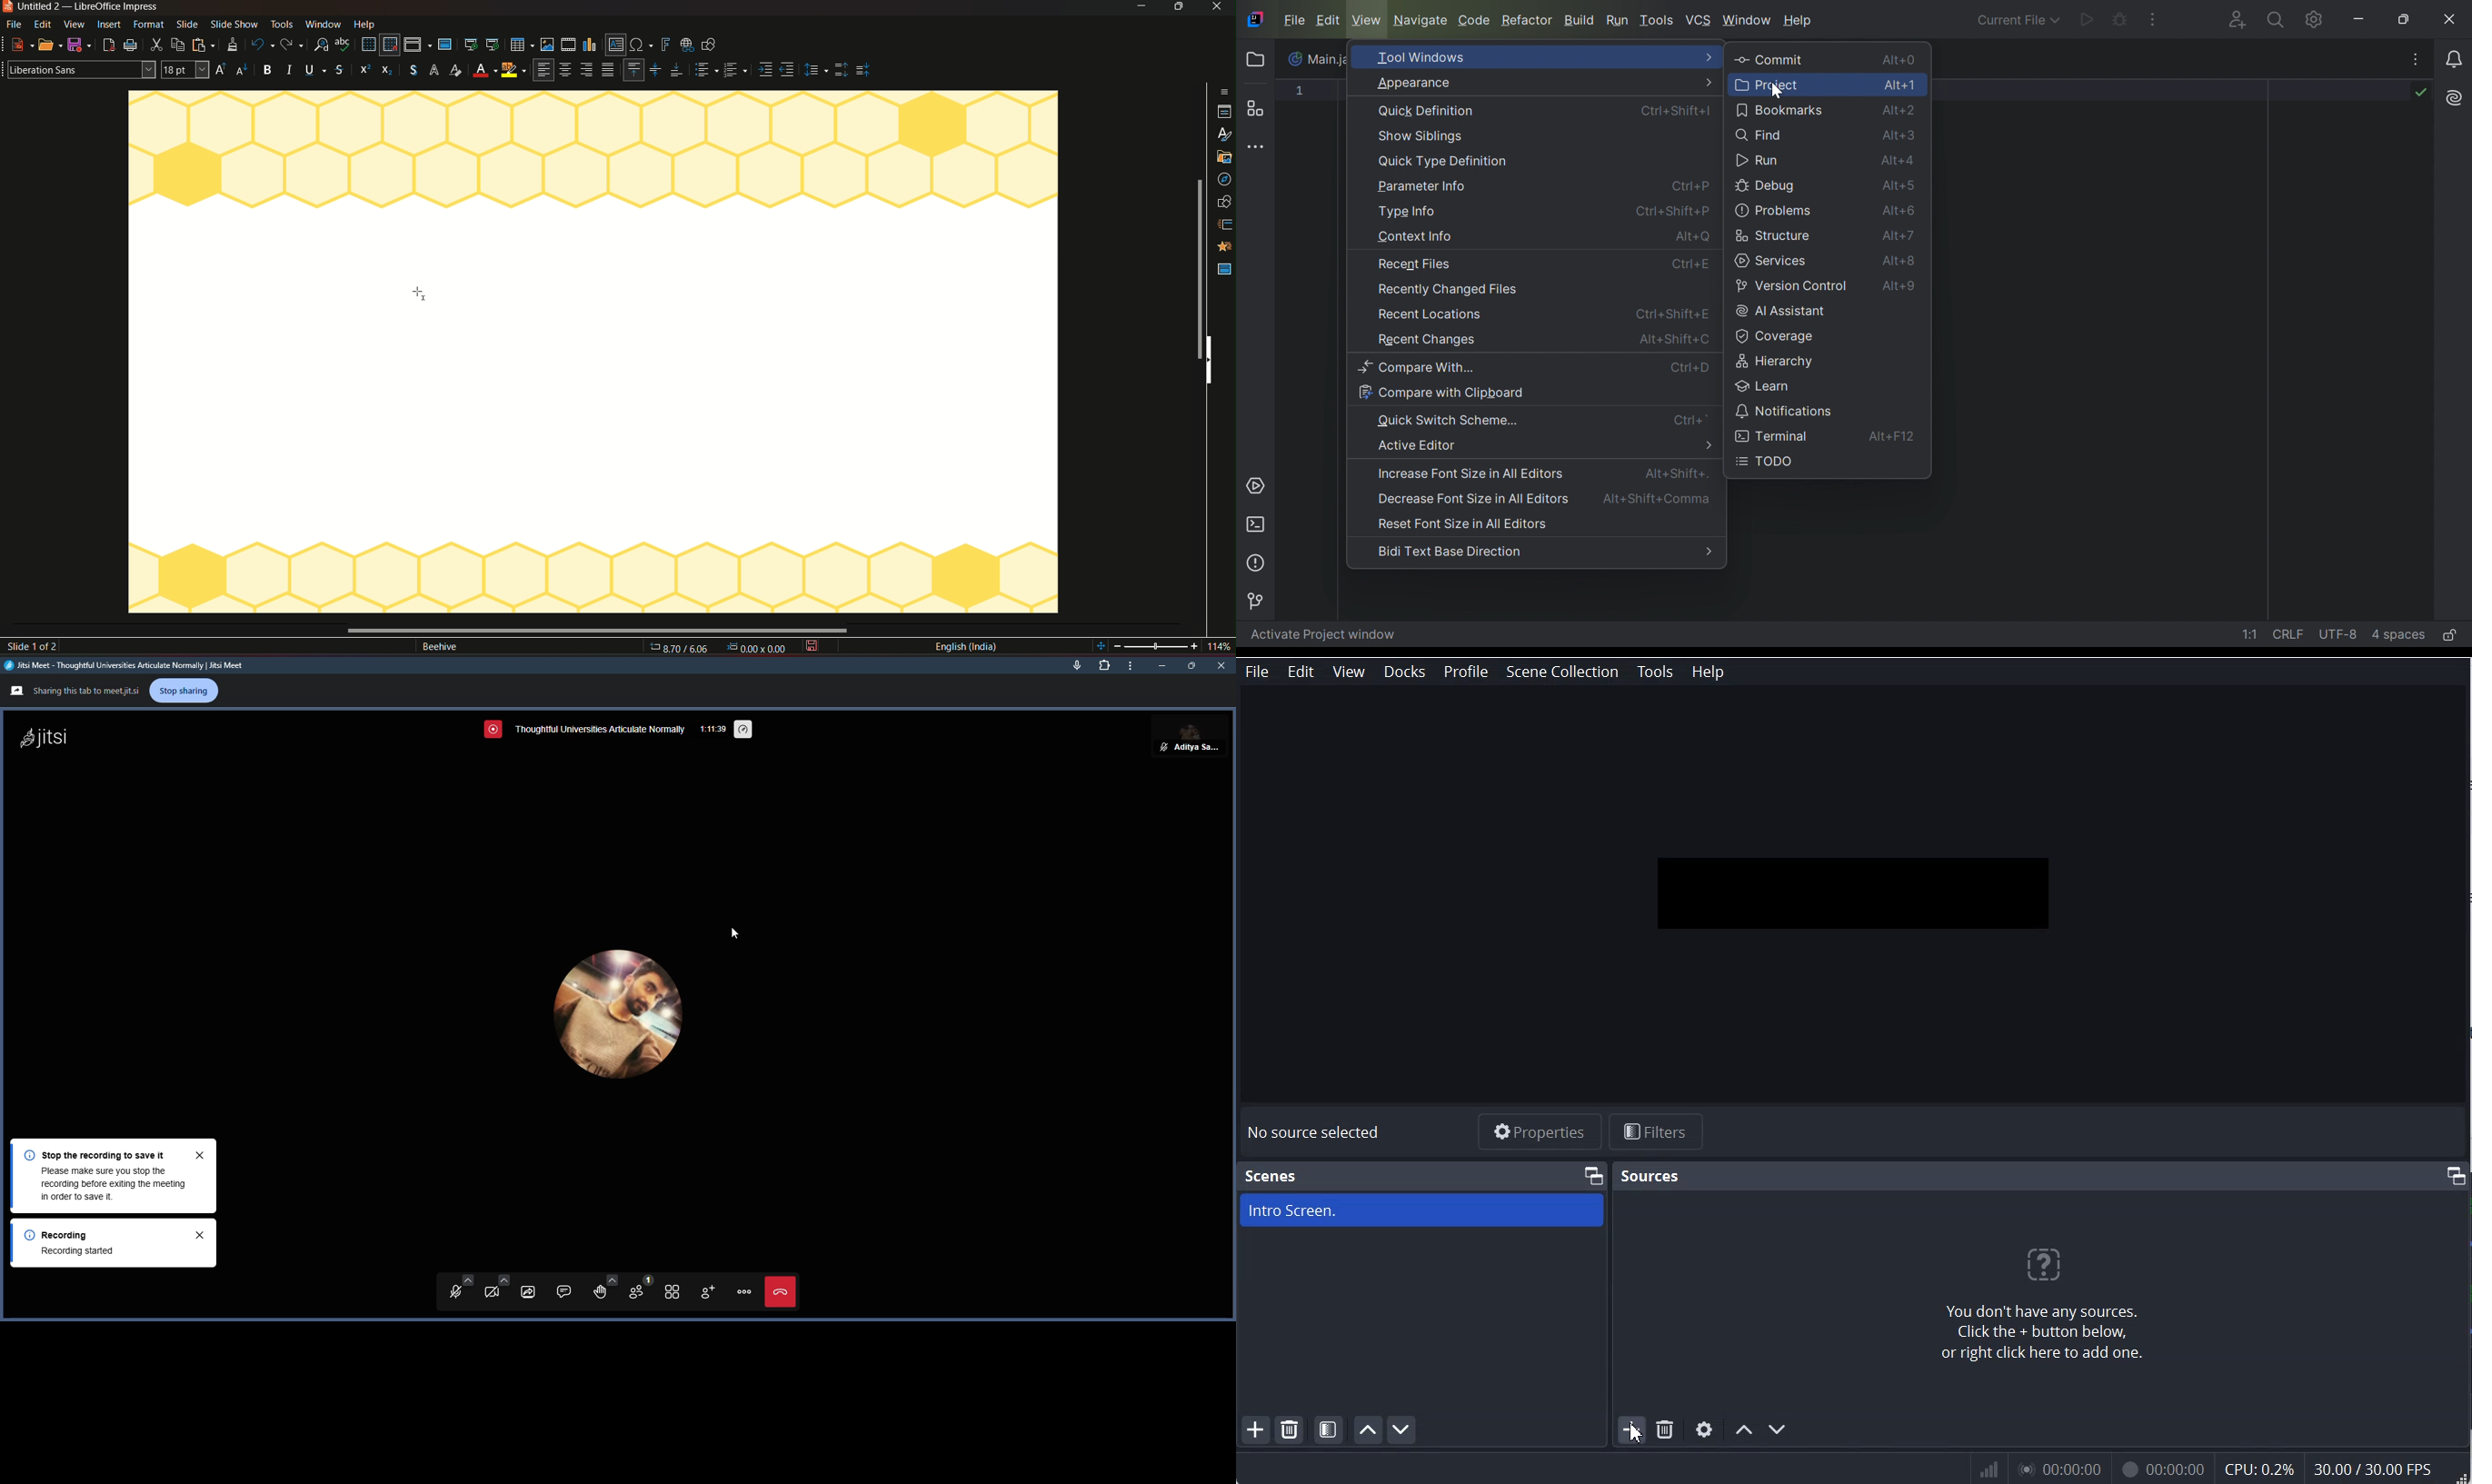  Describe the element at coordinates (1631, 1430) in the screenshot. I see `Add Source` at that location.